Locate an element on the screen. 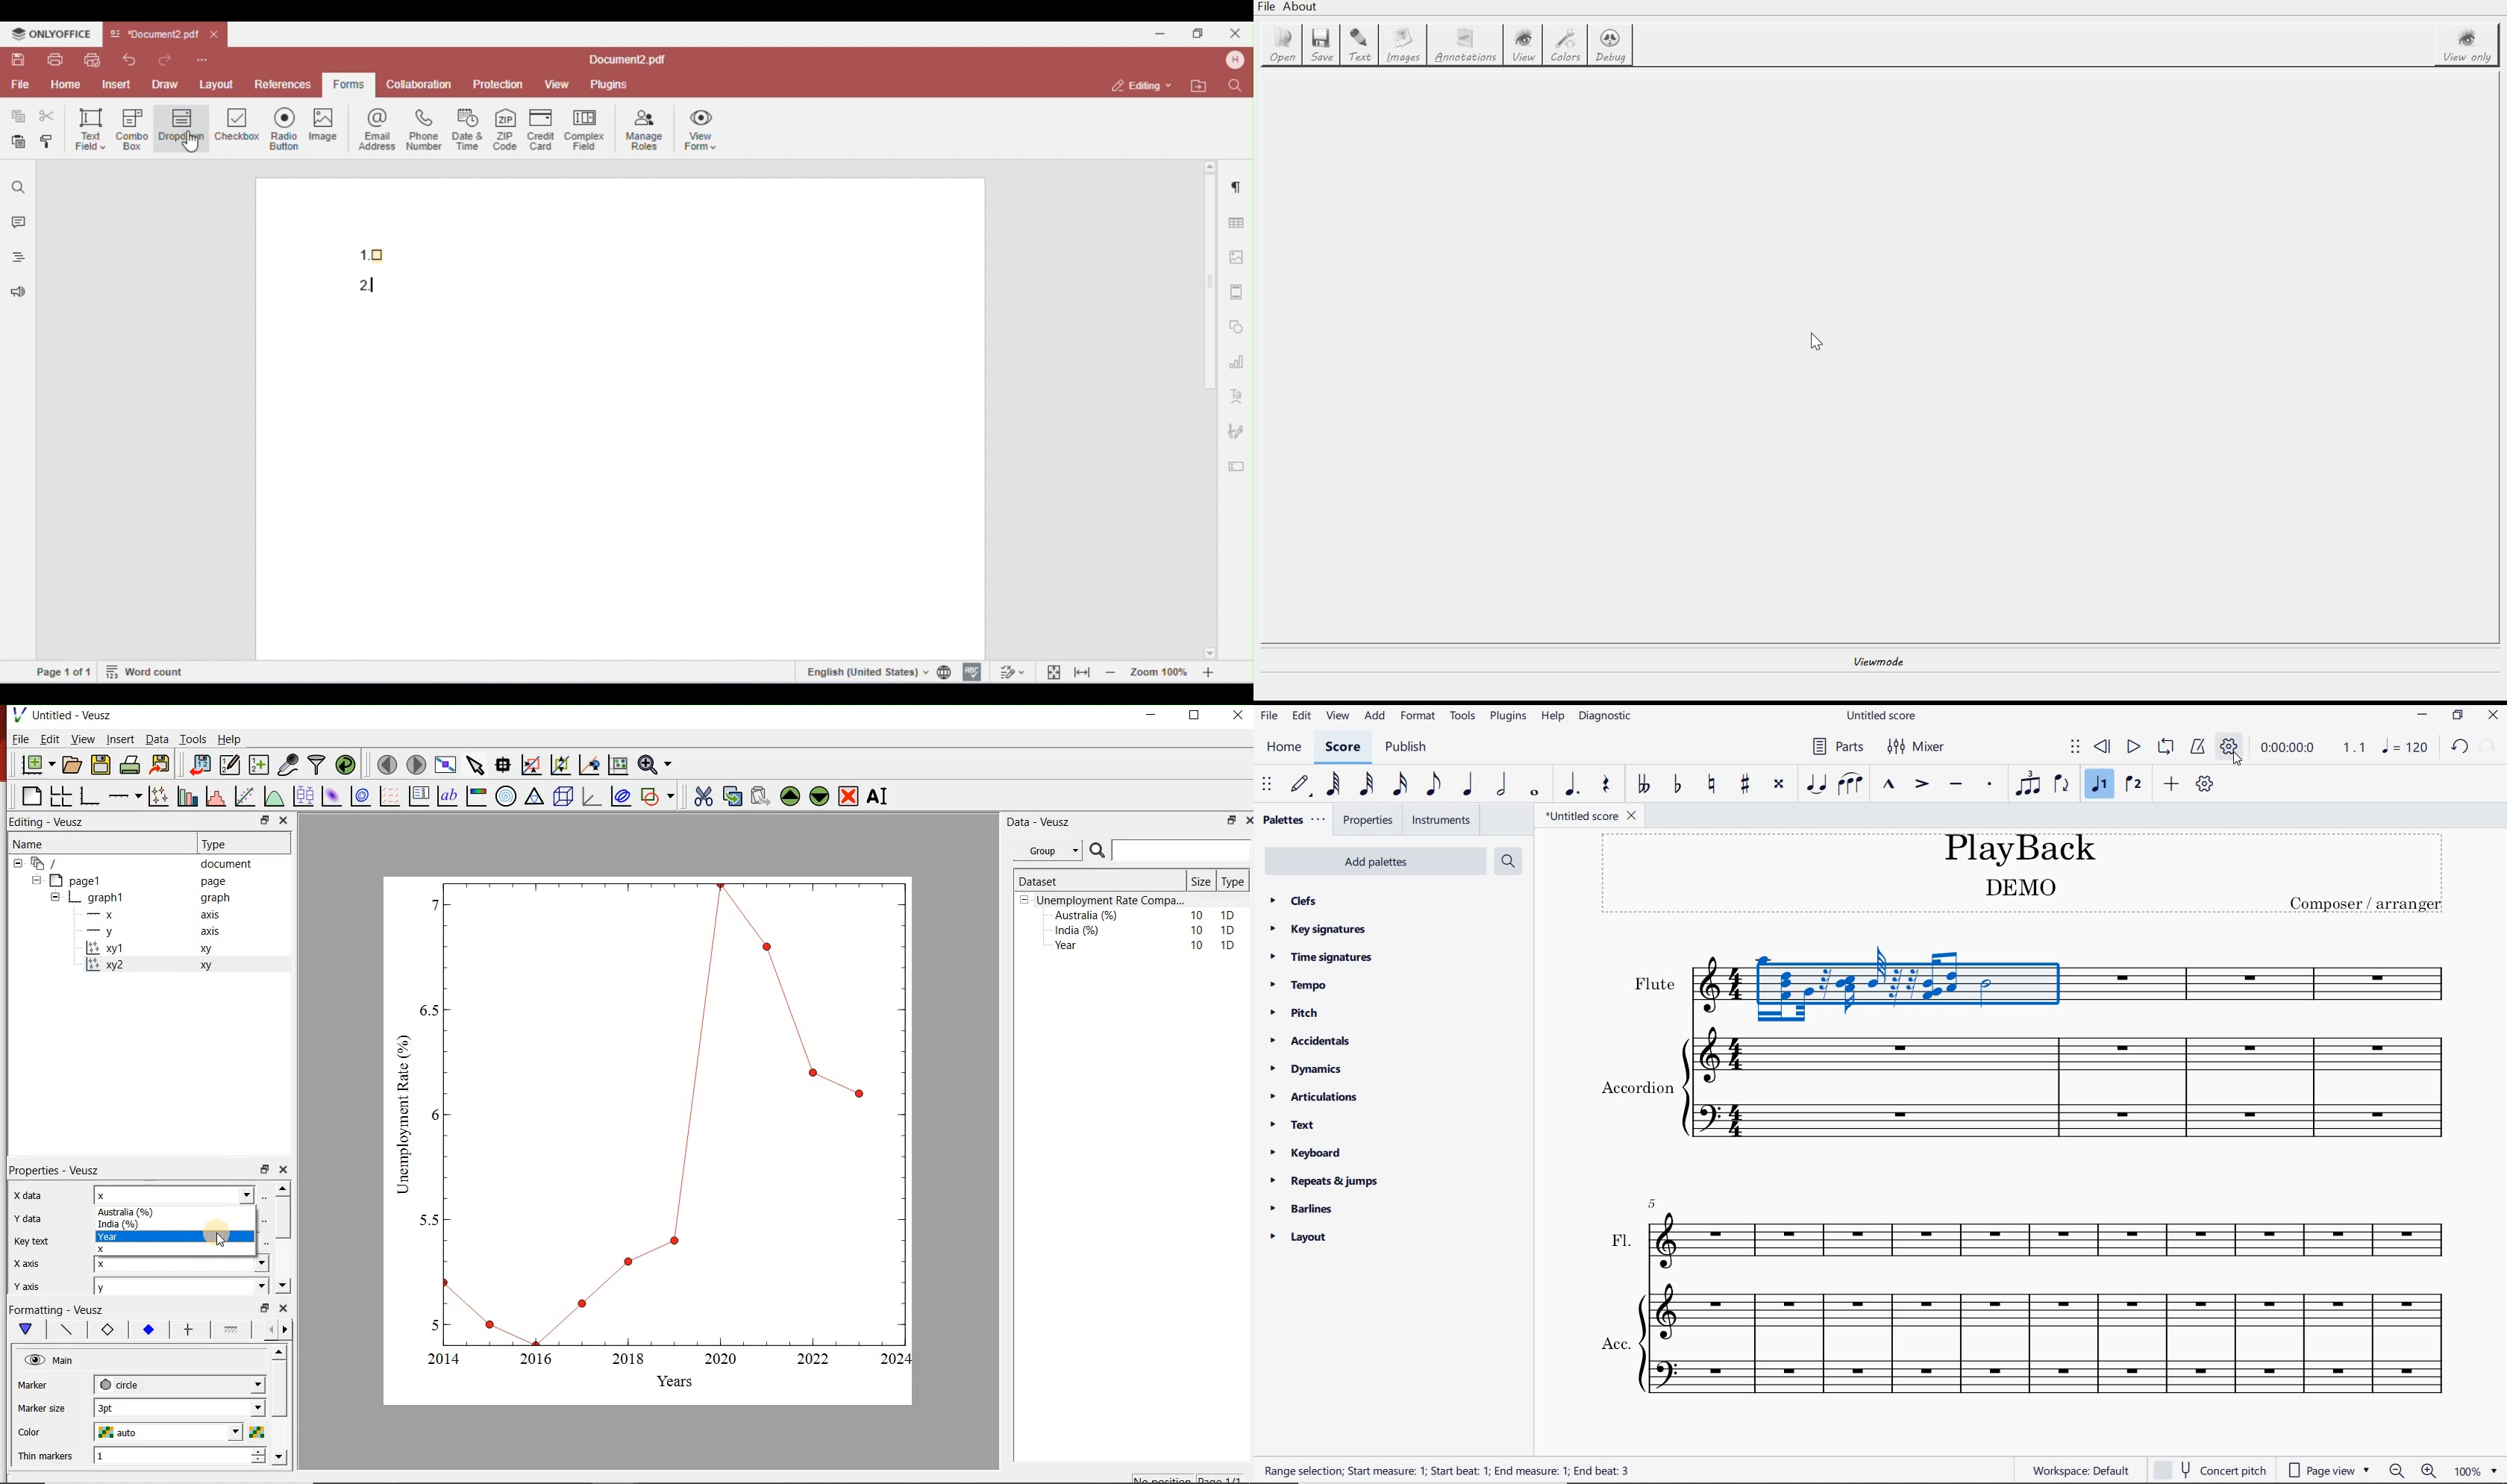 The width and height of the screenshot is (2520, 1484). plot key is located at coordinates (418, 797).